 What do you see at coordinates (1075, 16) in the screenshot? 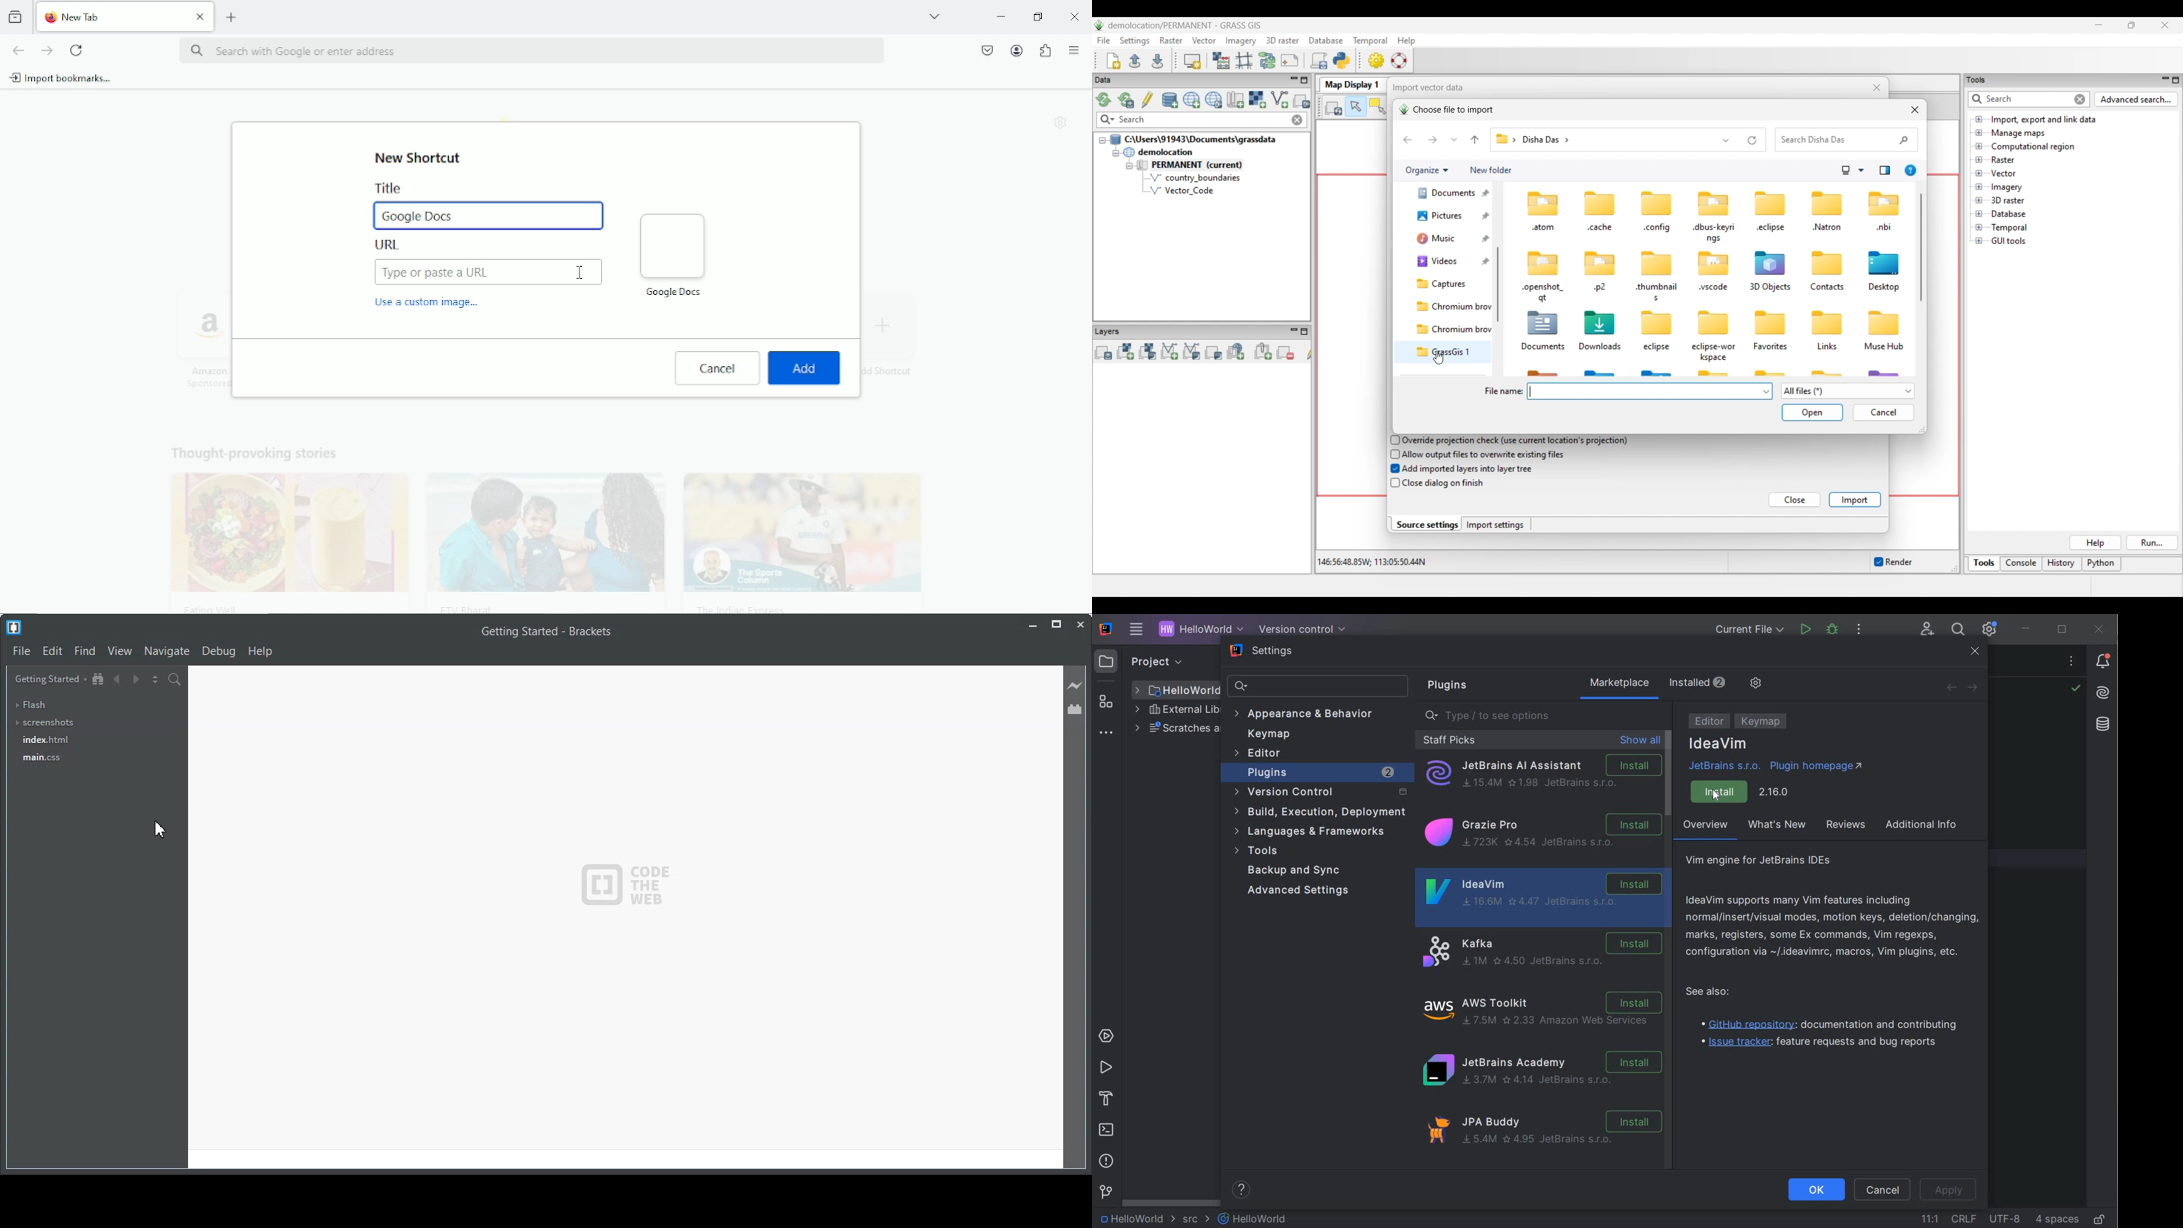
I see `Close` at bounding box center [1075, 16].